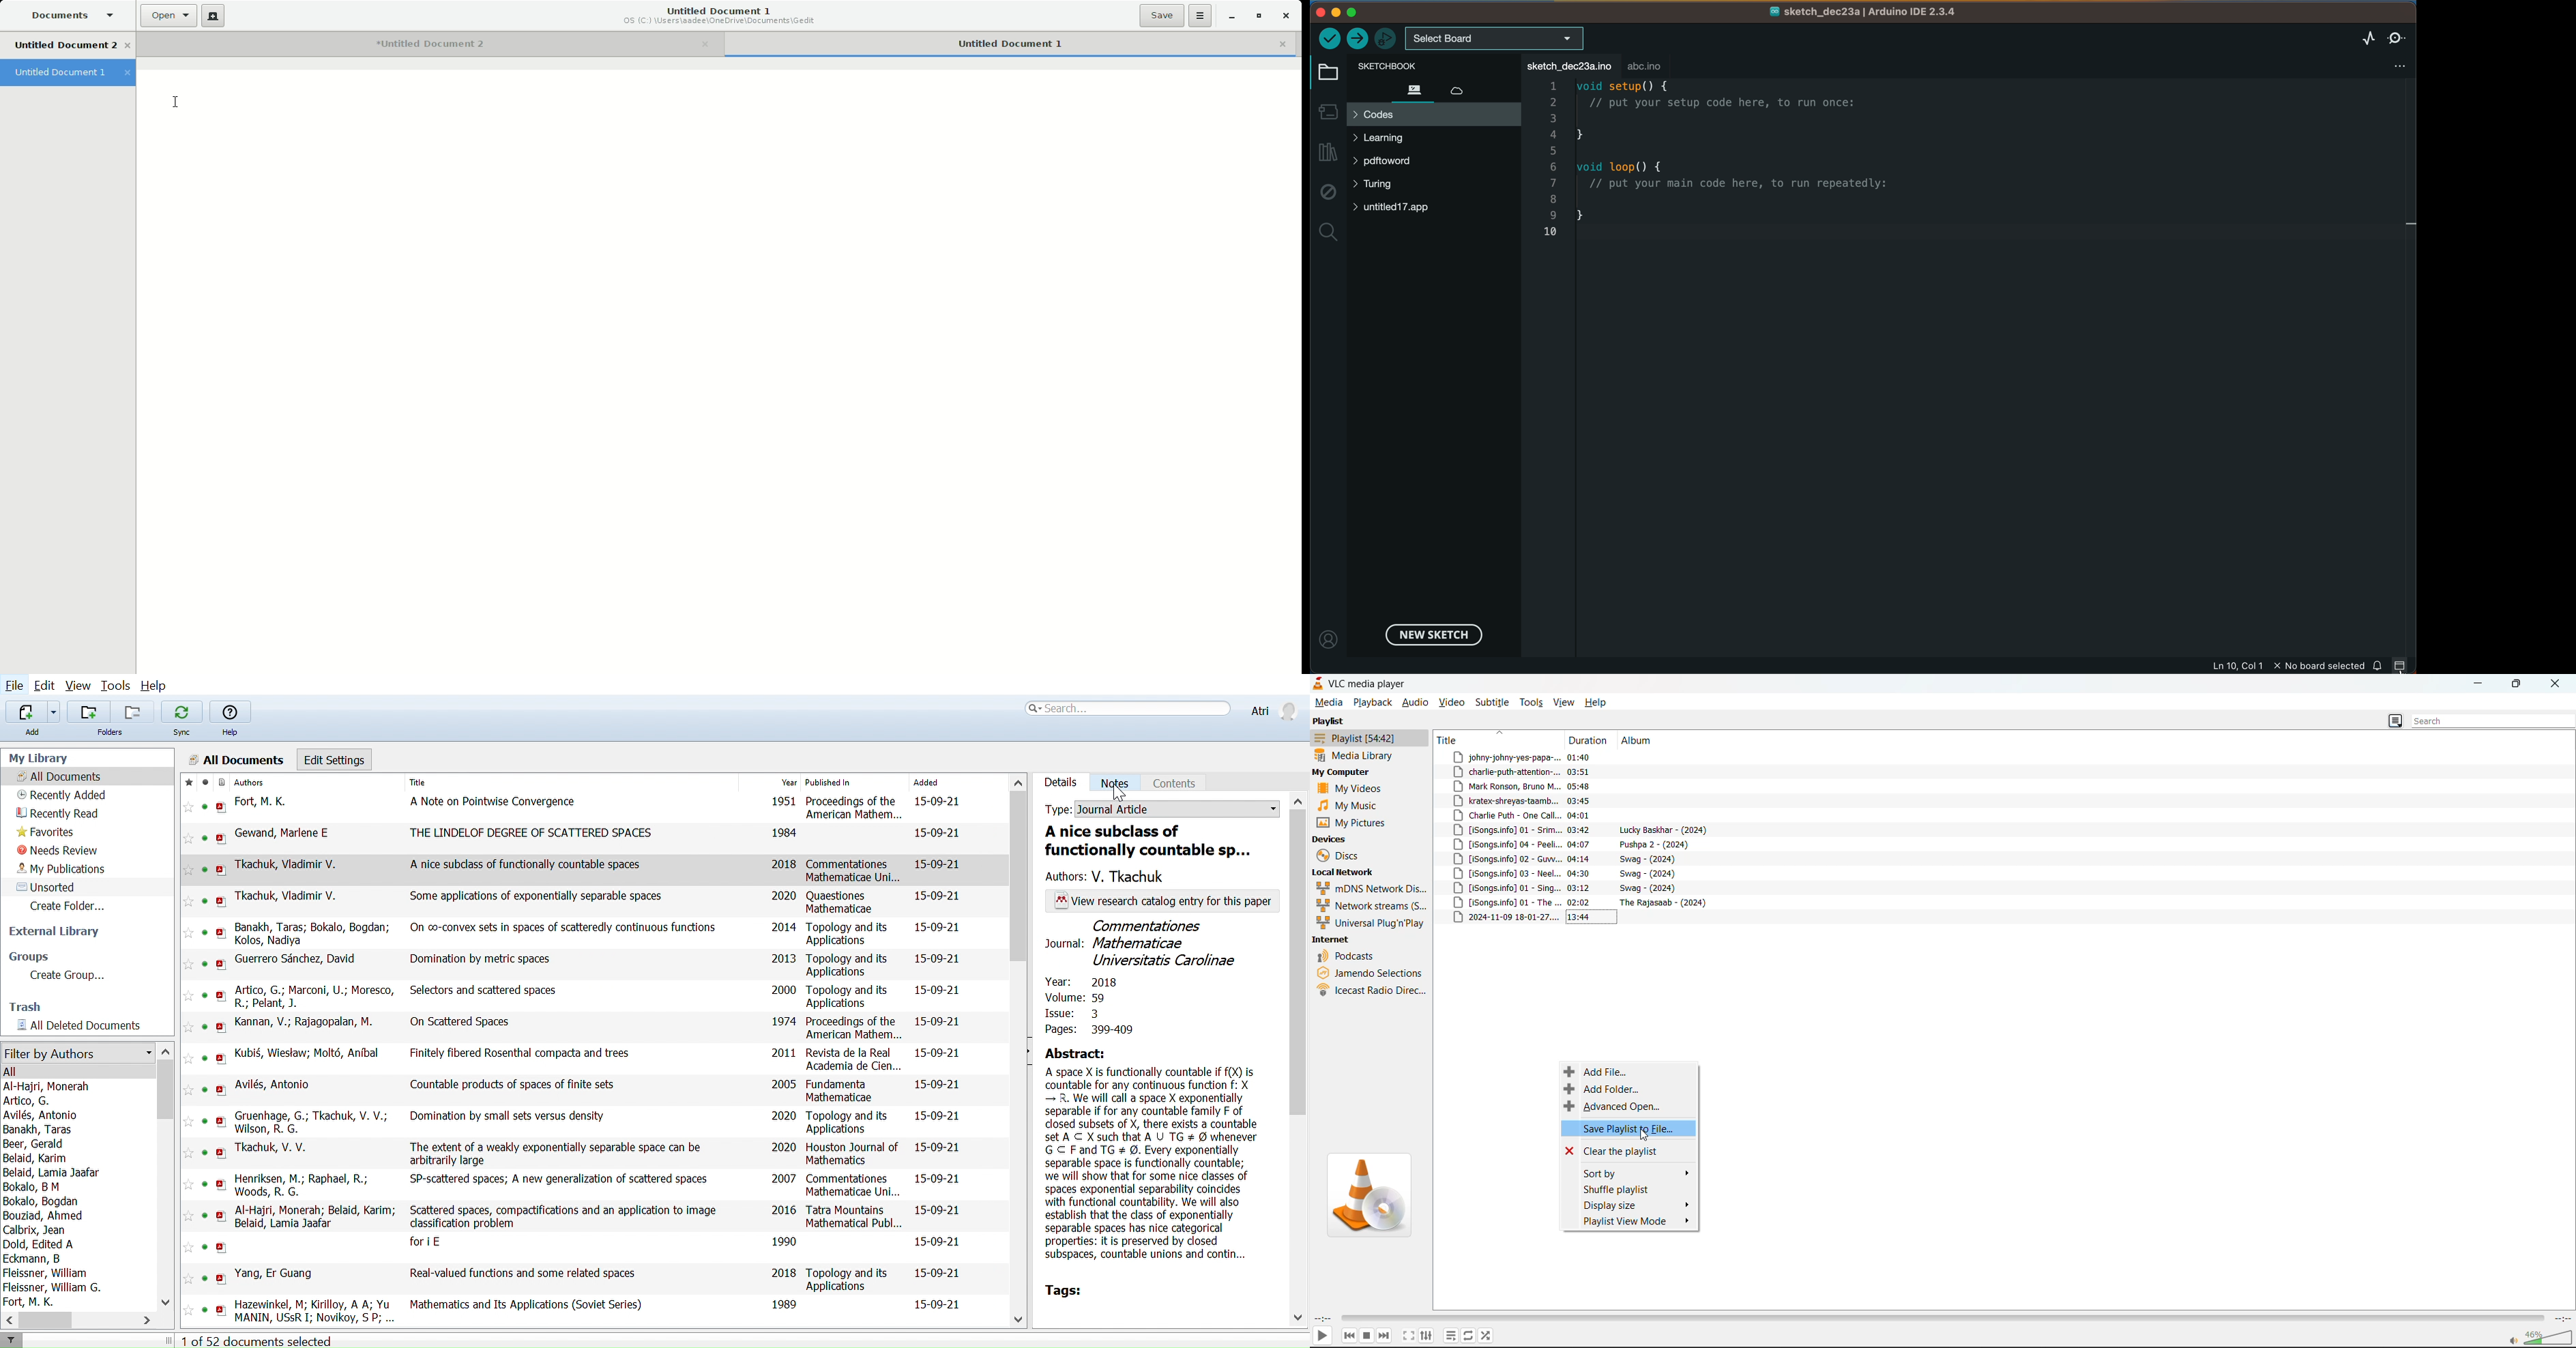 The width and height of the screenshot is (2576, 1372). I want to click on Move up in sidebar, so click(1298, 802).